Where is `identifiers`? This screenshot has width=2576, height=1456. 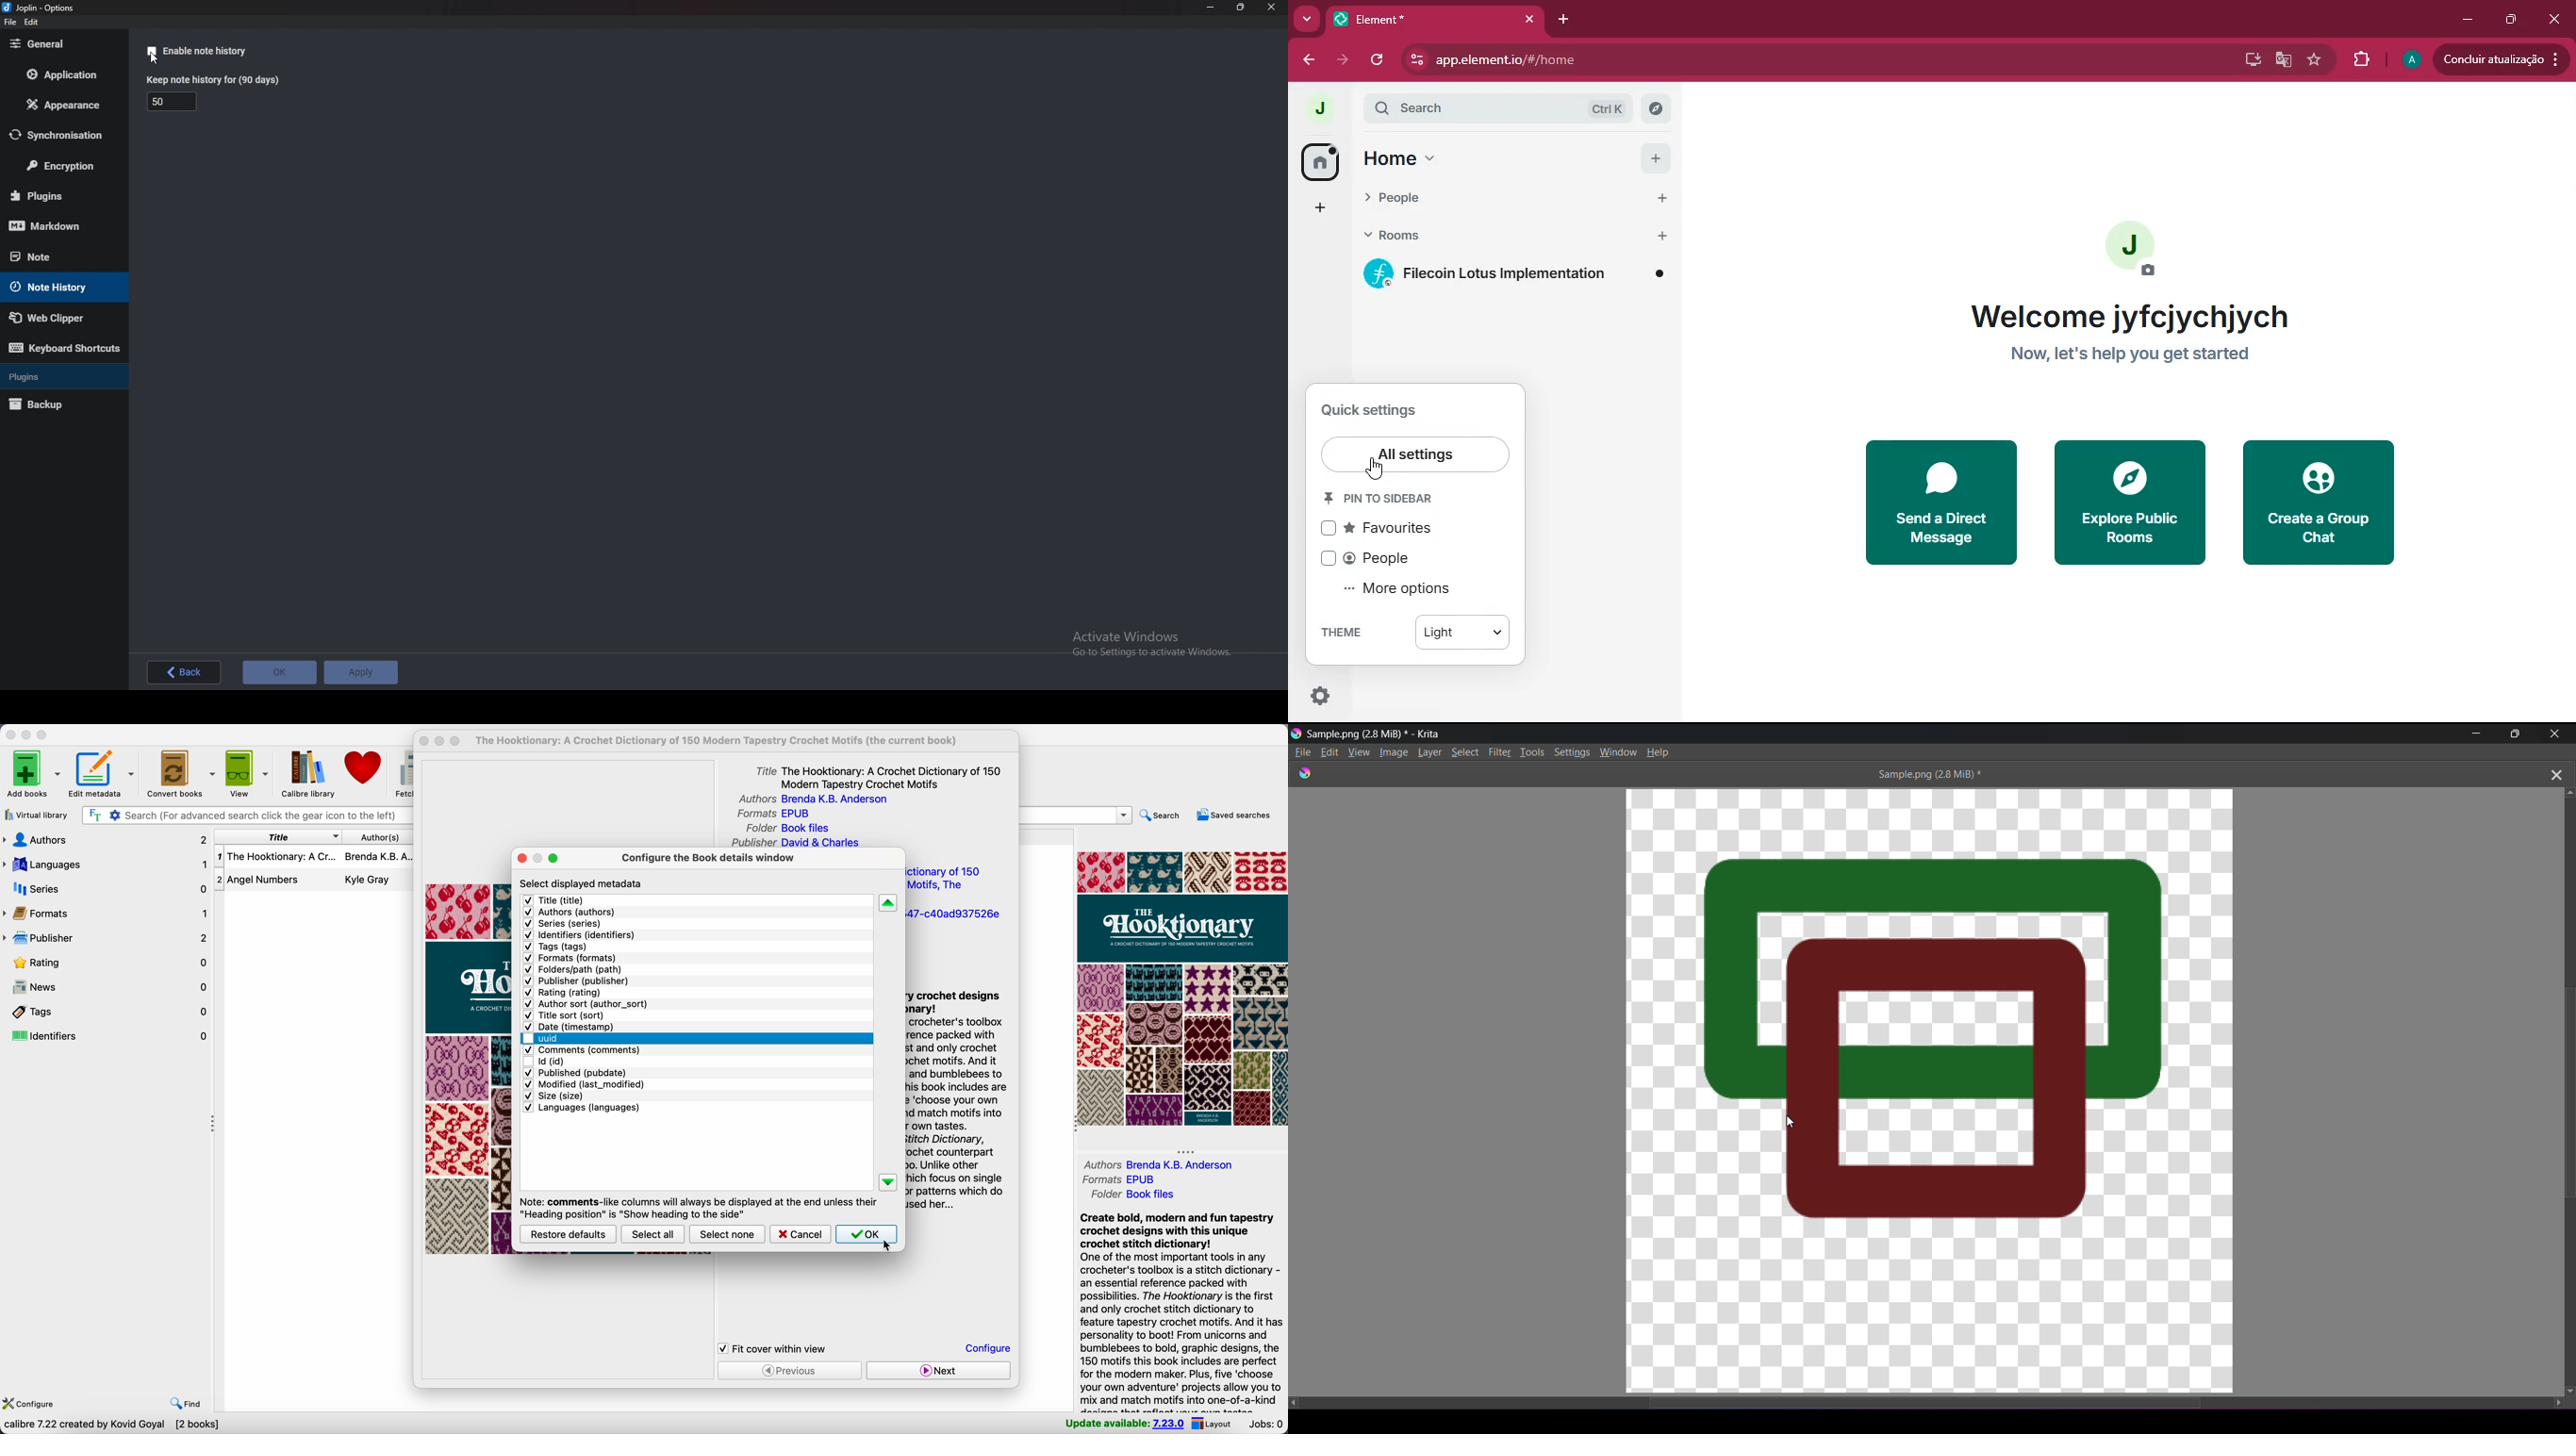
identifiers is located at coordinates (581, 935).